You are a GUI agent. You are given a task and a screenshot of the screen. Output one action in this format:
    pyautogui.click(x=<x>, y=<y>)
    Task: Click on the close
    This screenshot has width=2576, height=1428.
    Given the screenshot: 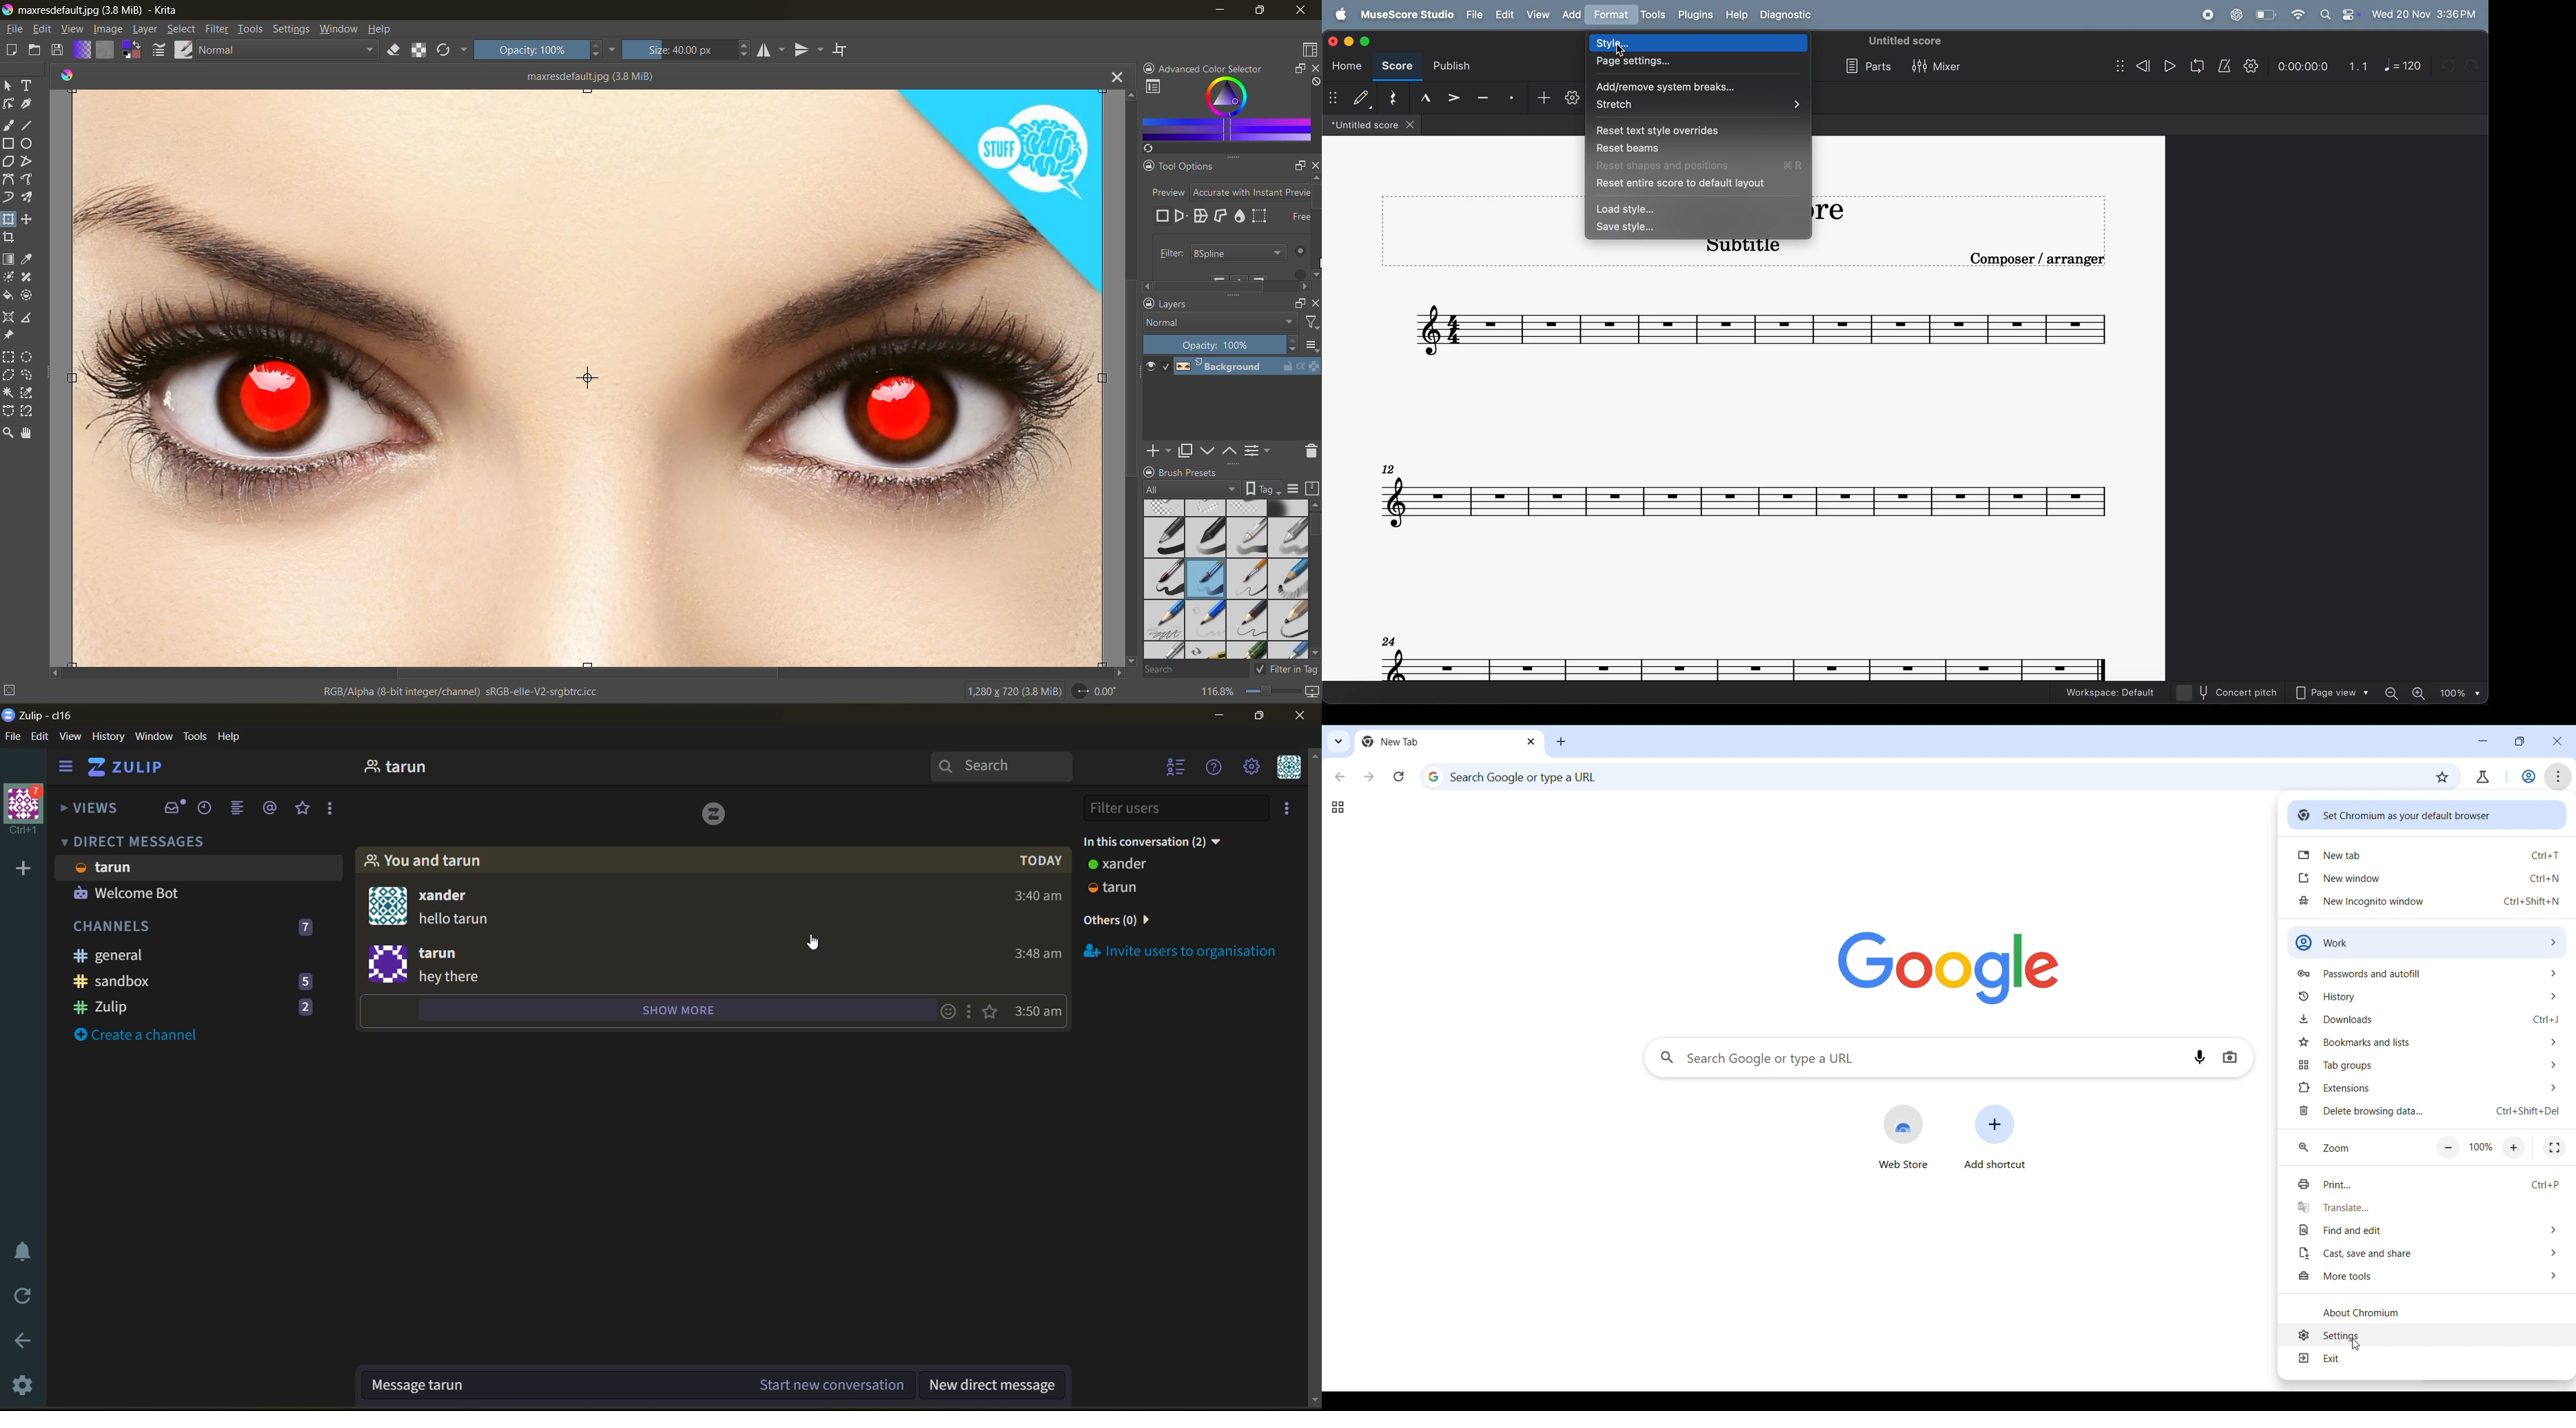 What is the action you would take?
    pyautogui.click(x=1300, y=717)
    